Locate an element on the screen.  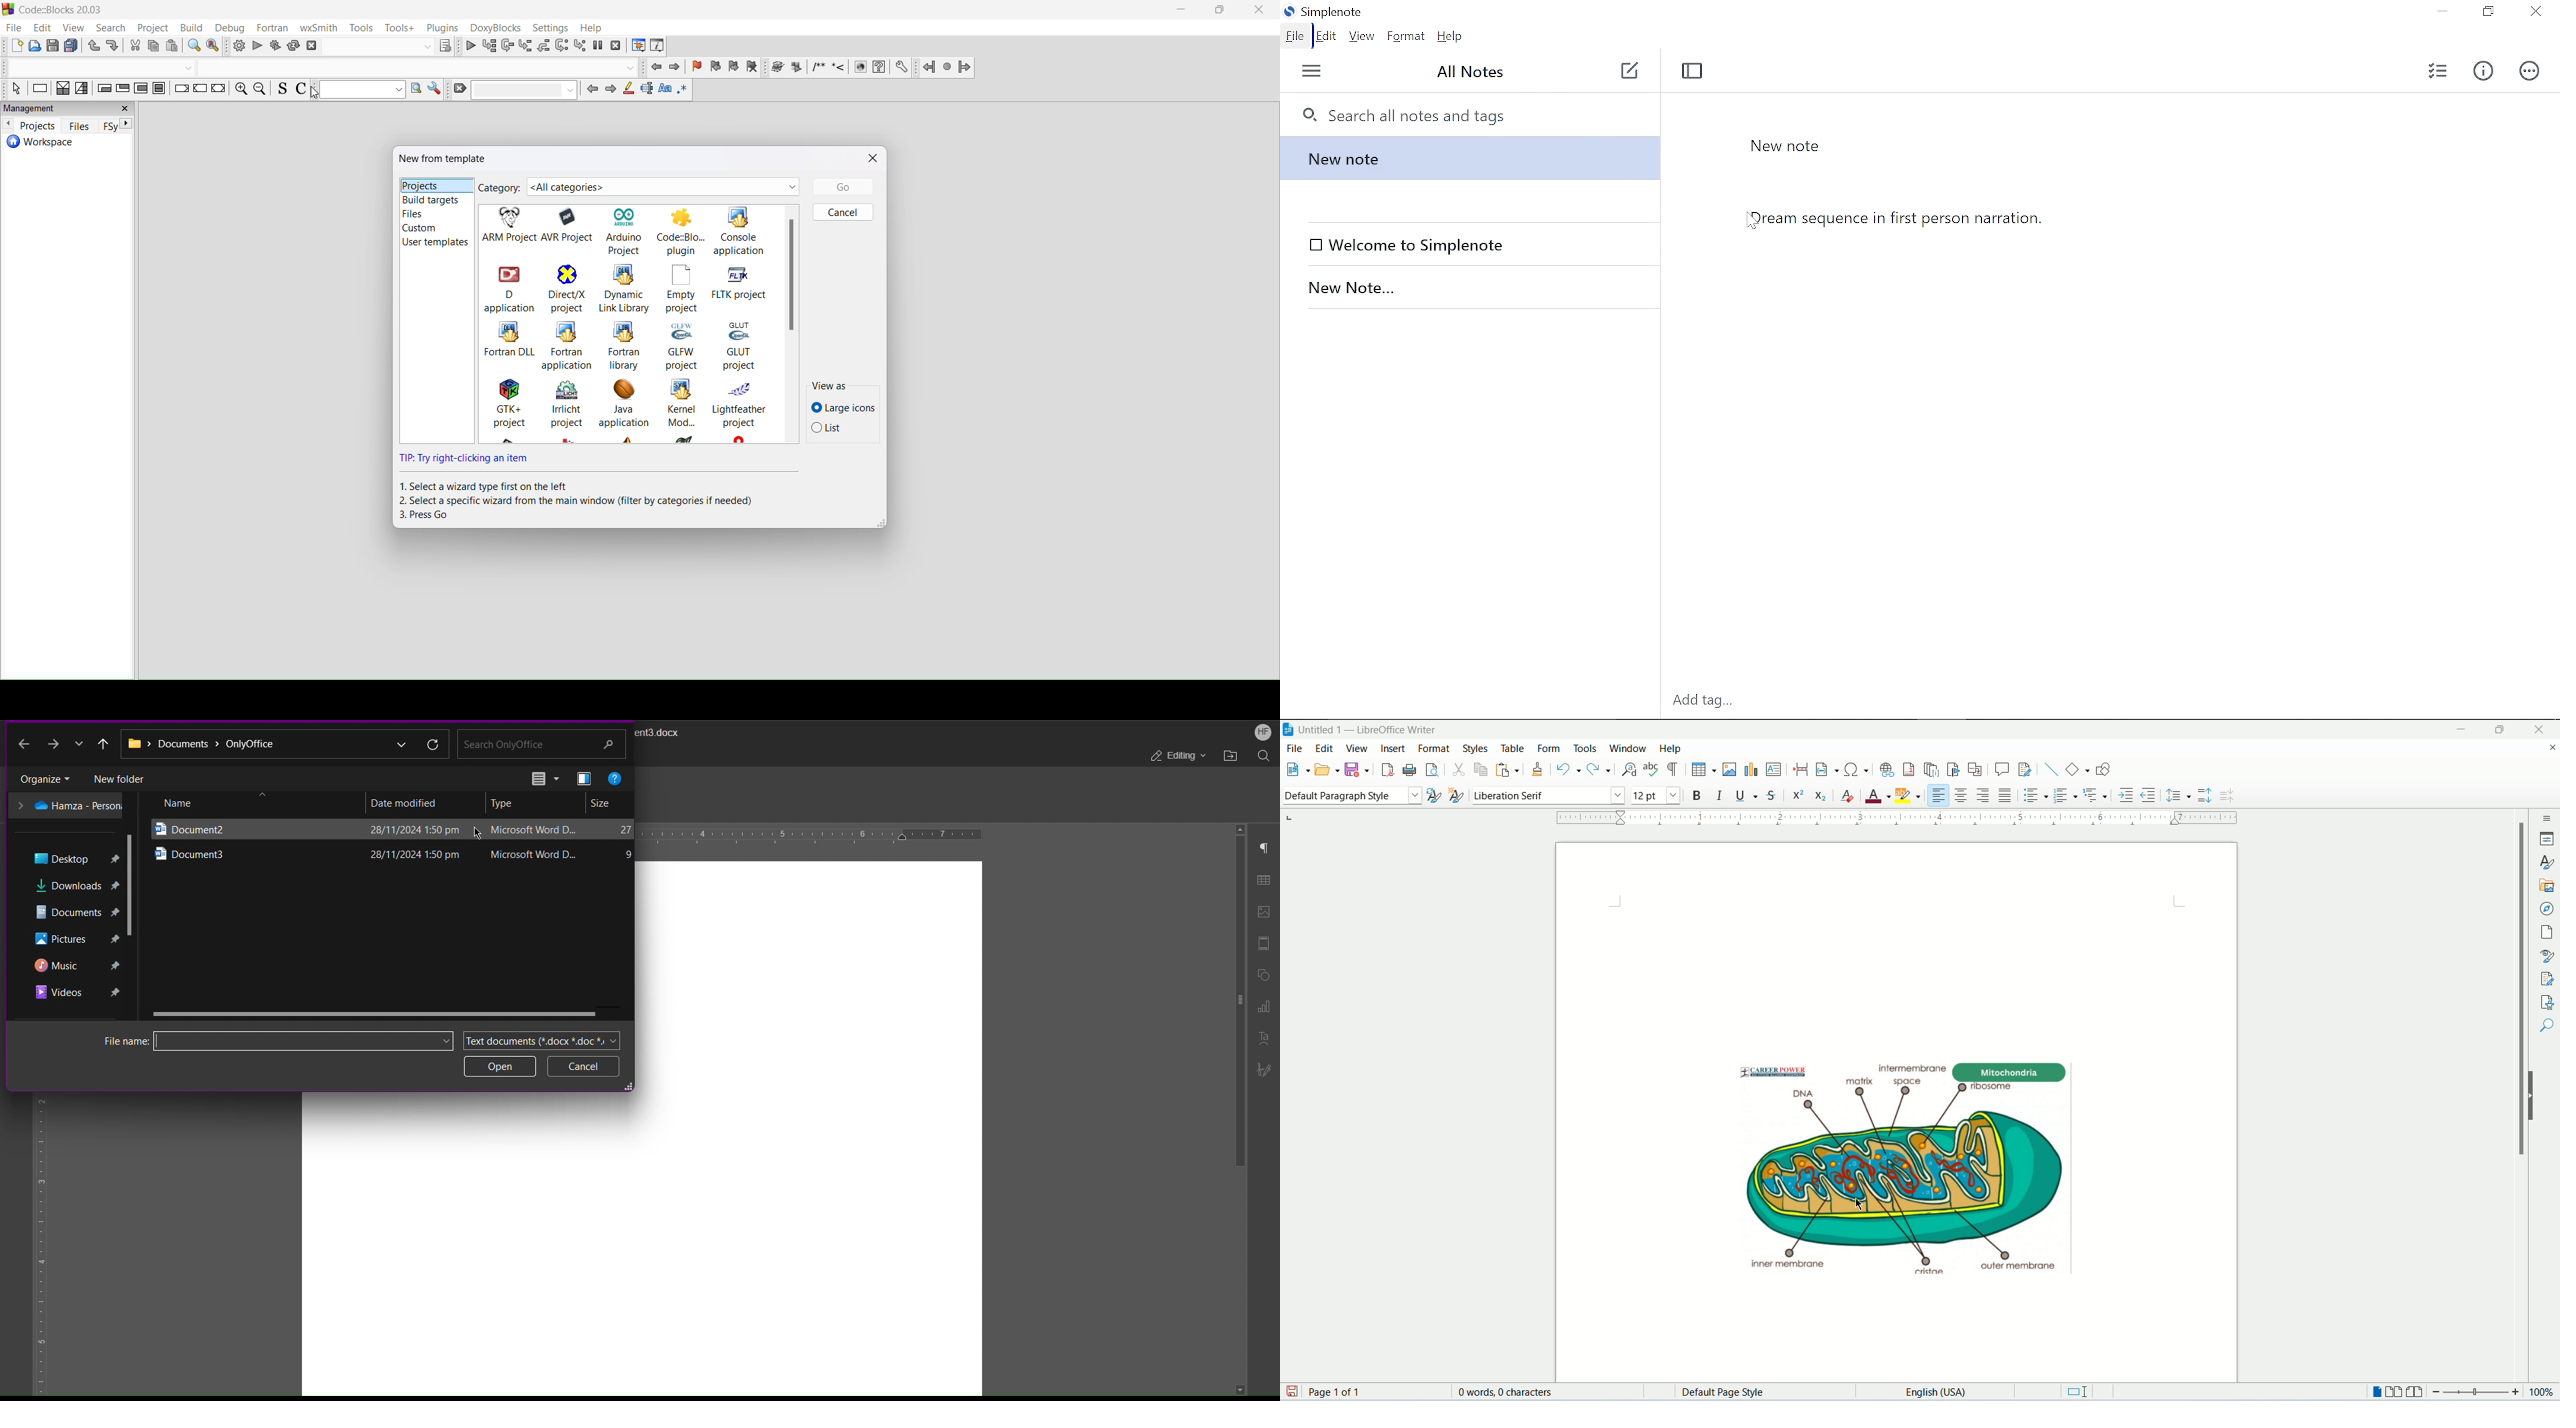
insert is located at coordinates (1395, 747).